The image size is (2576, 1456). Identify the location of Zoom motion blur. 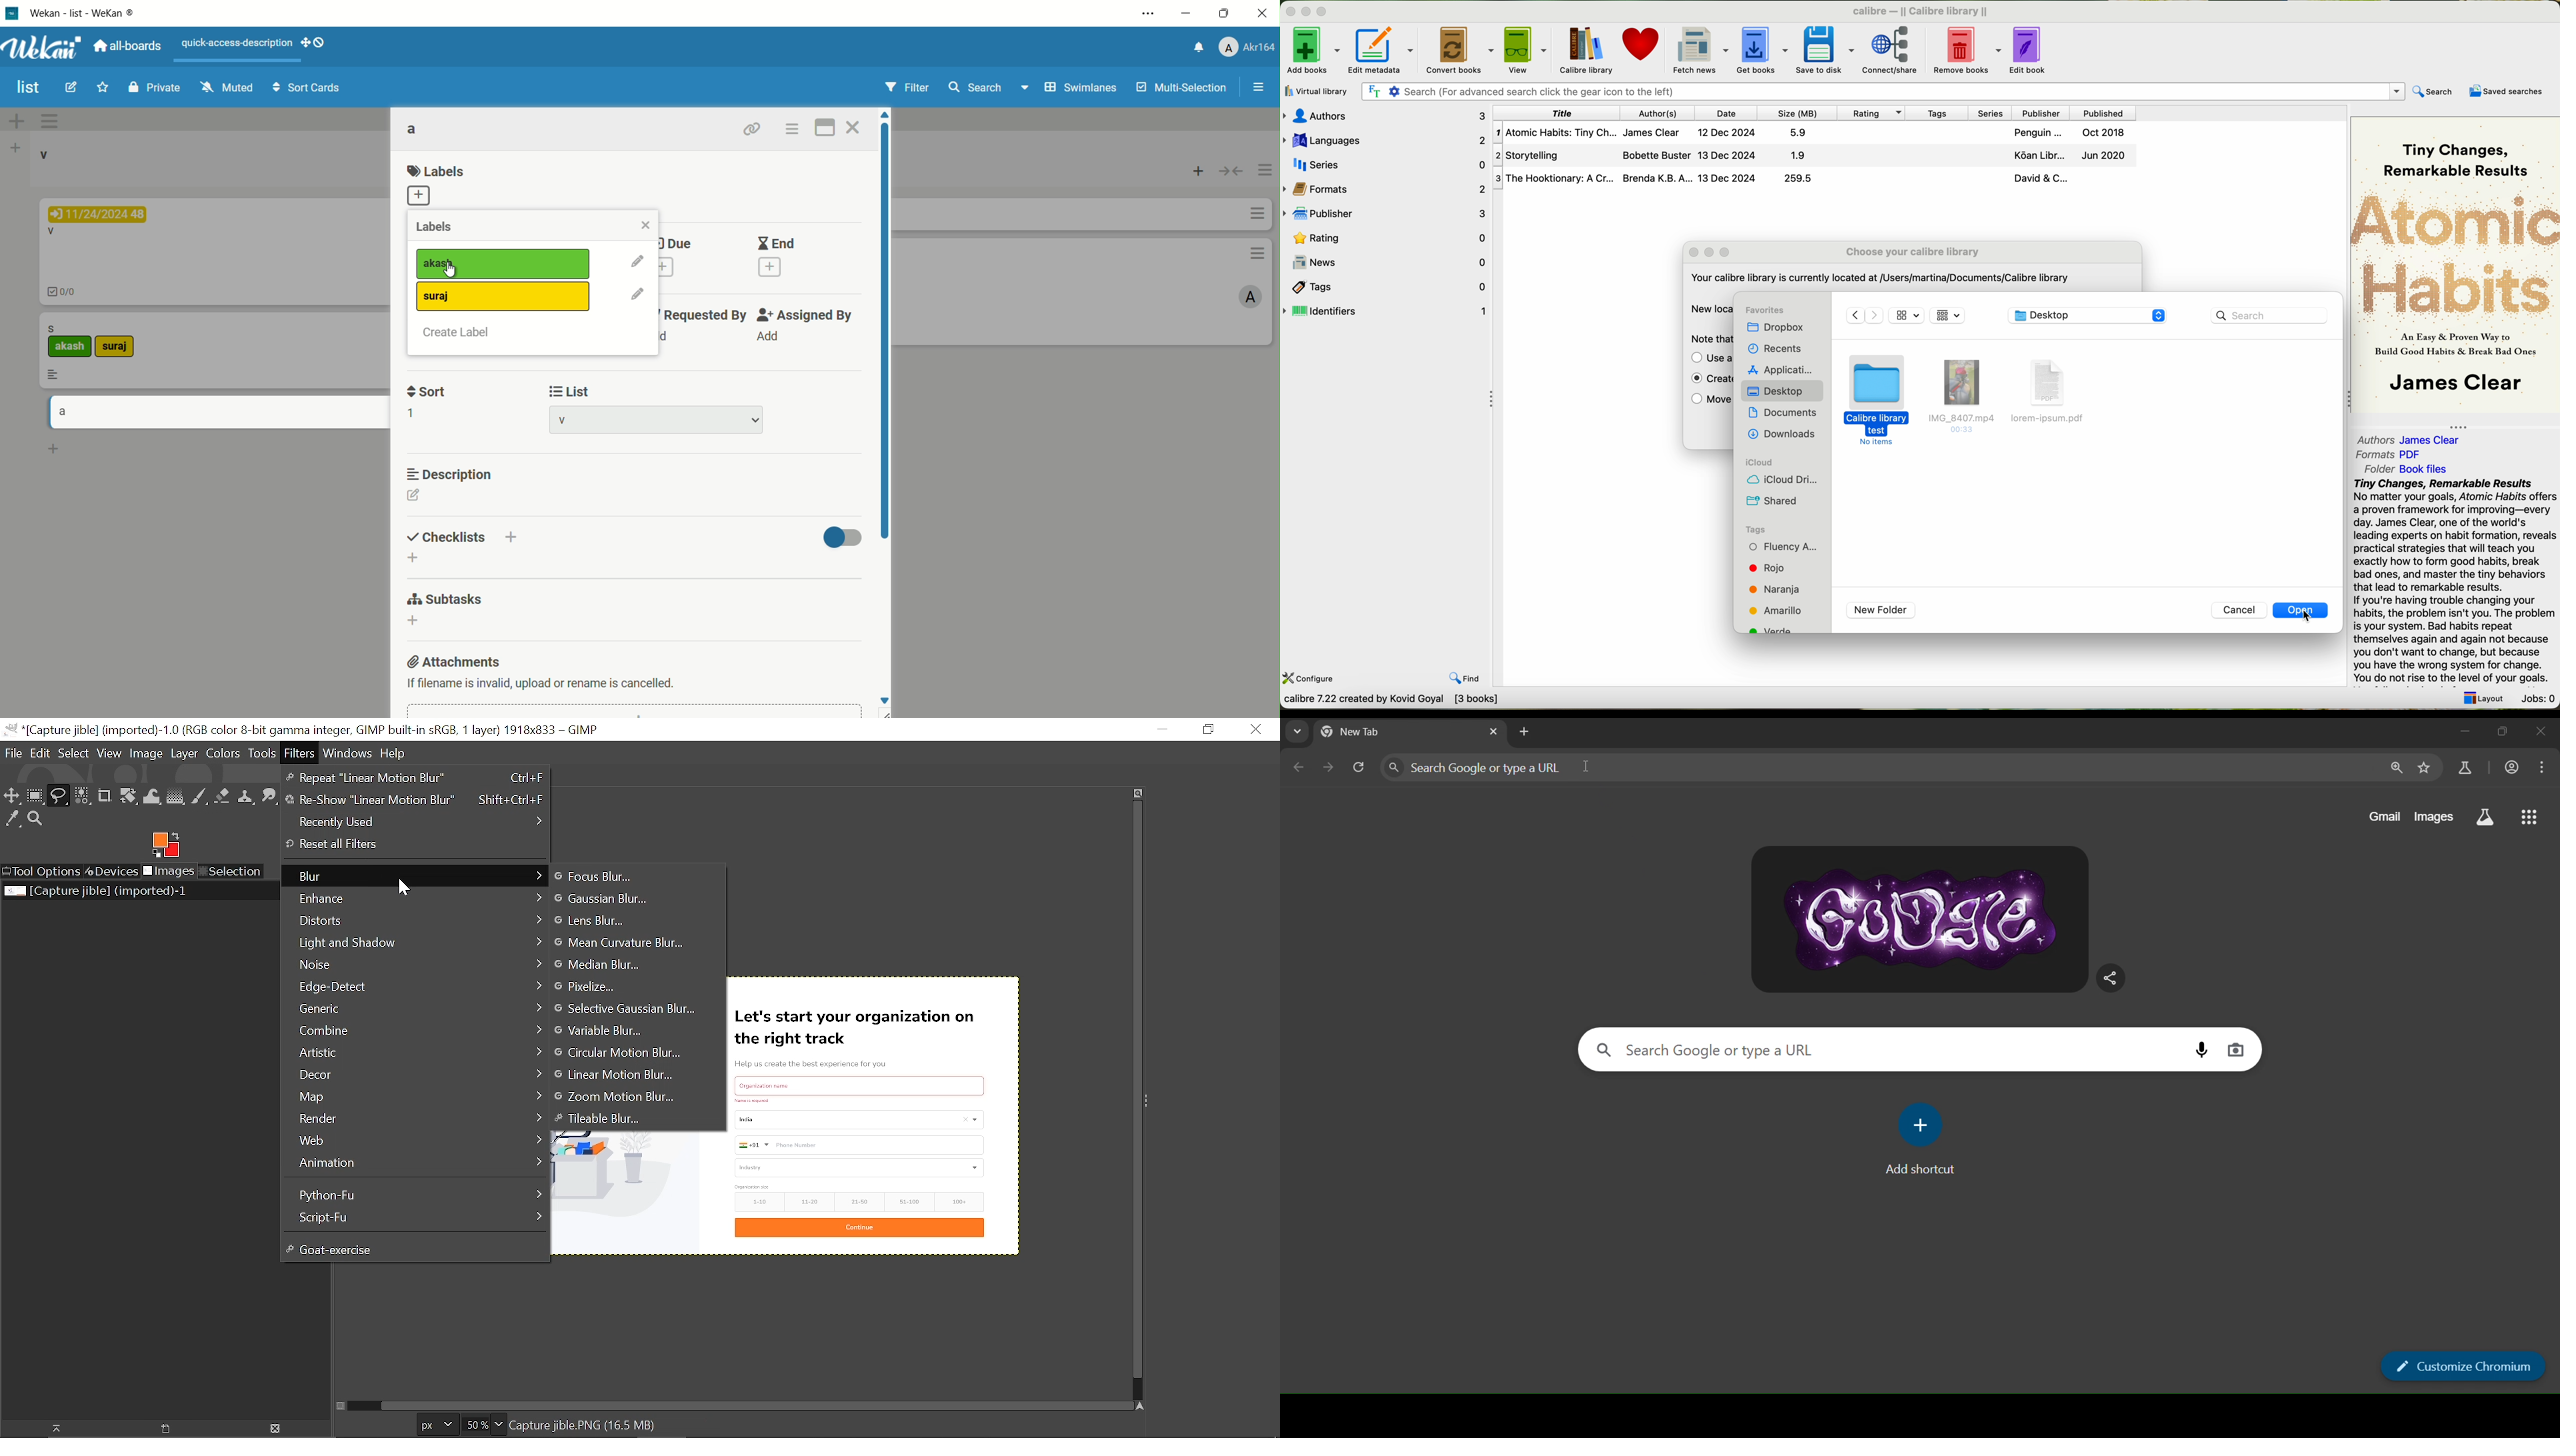
(614, 1096).